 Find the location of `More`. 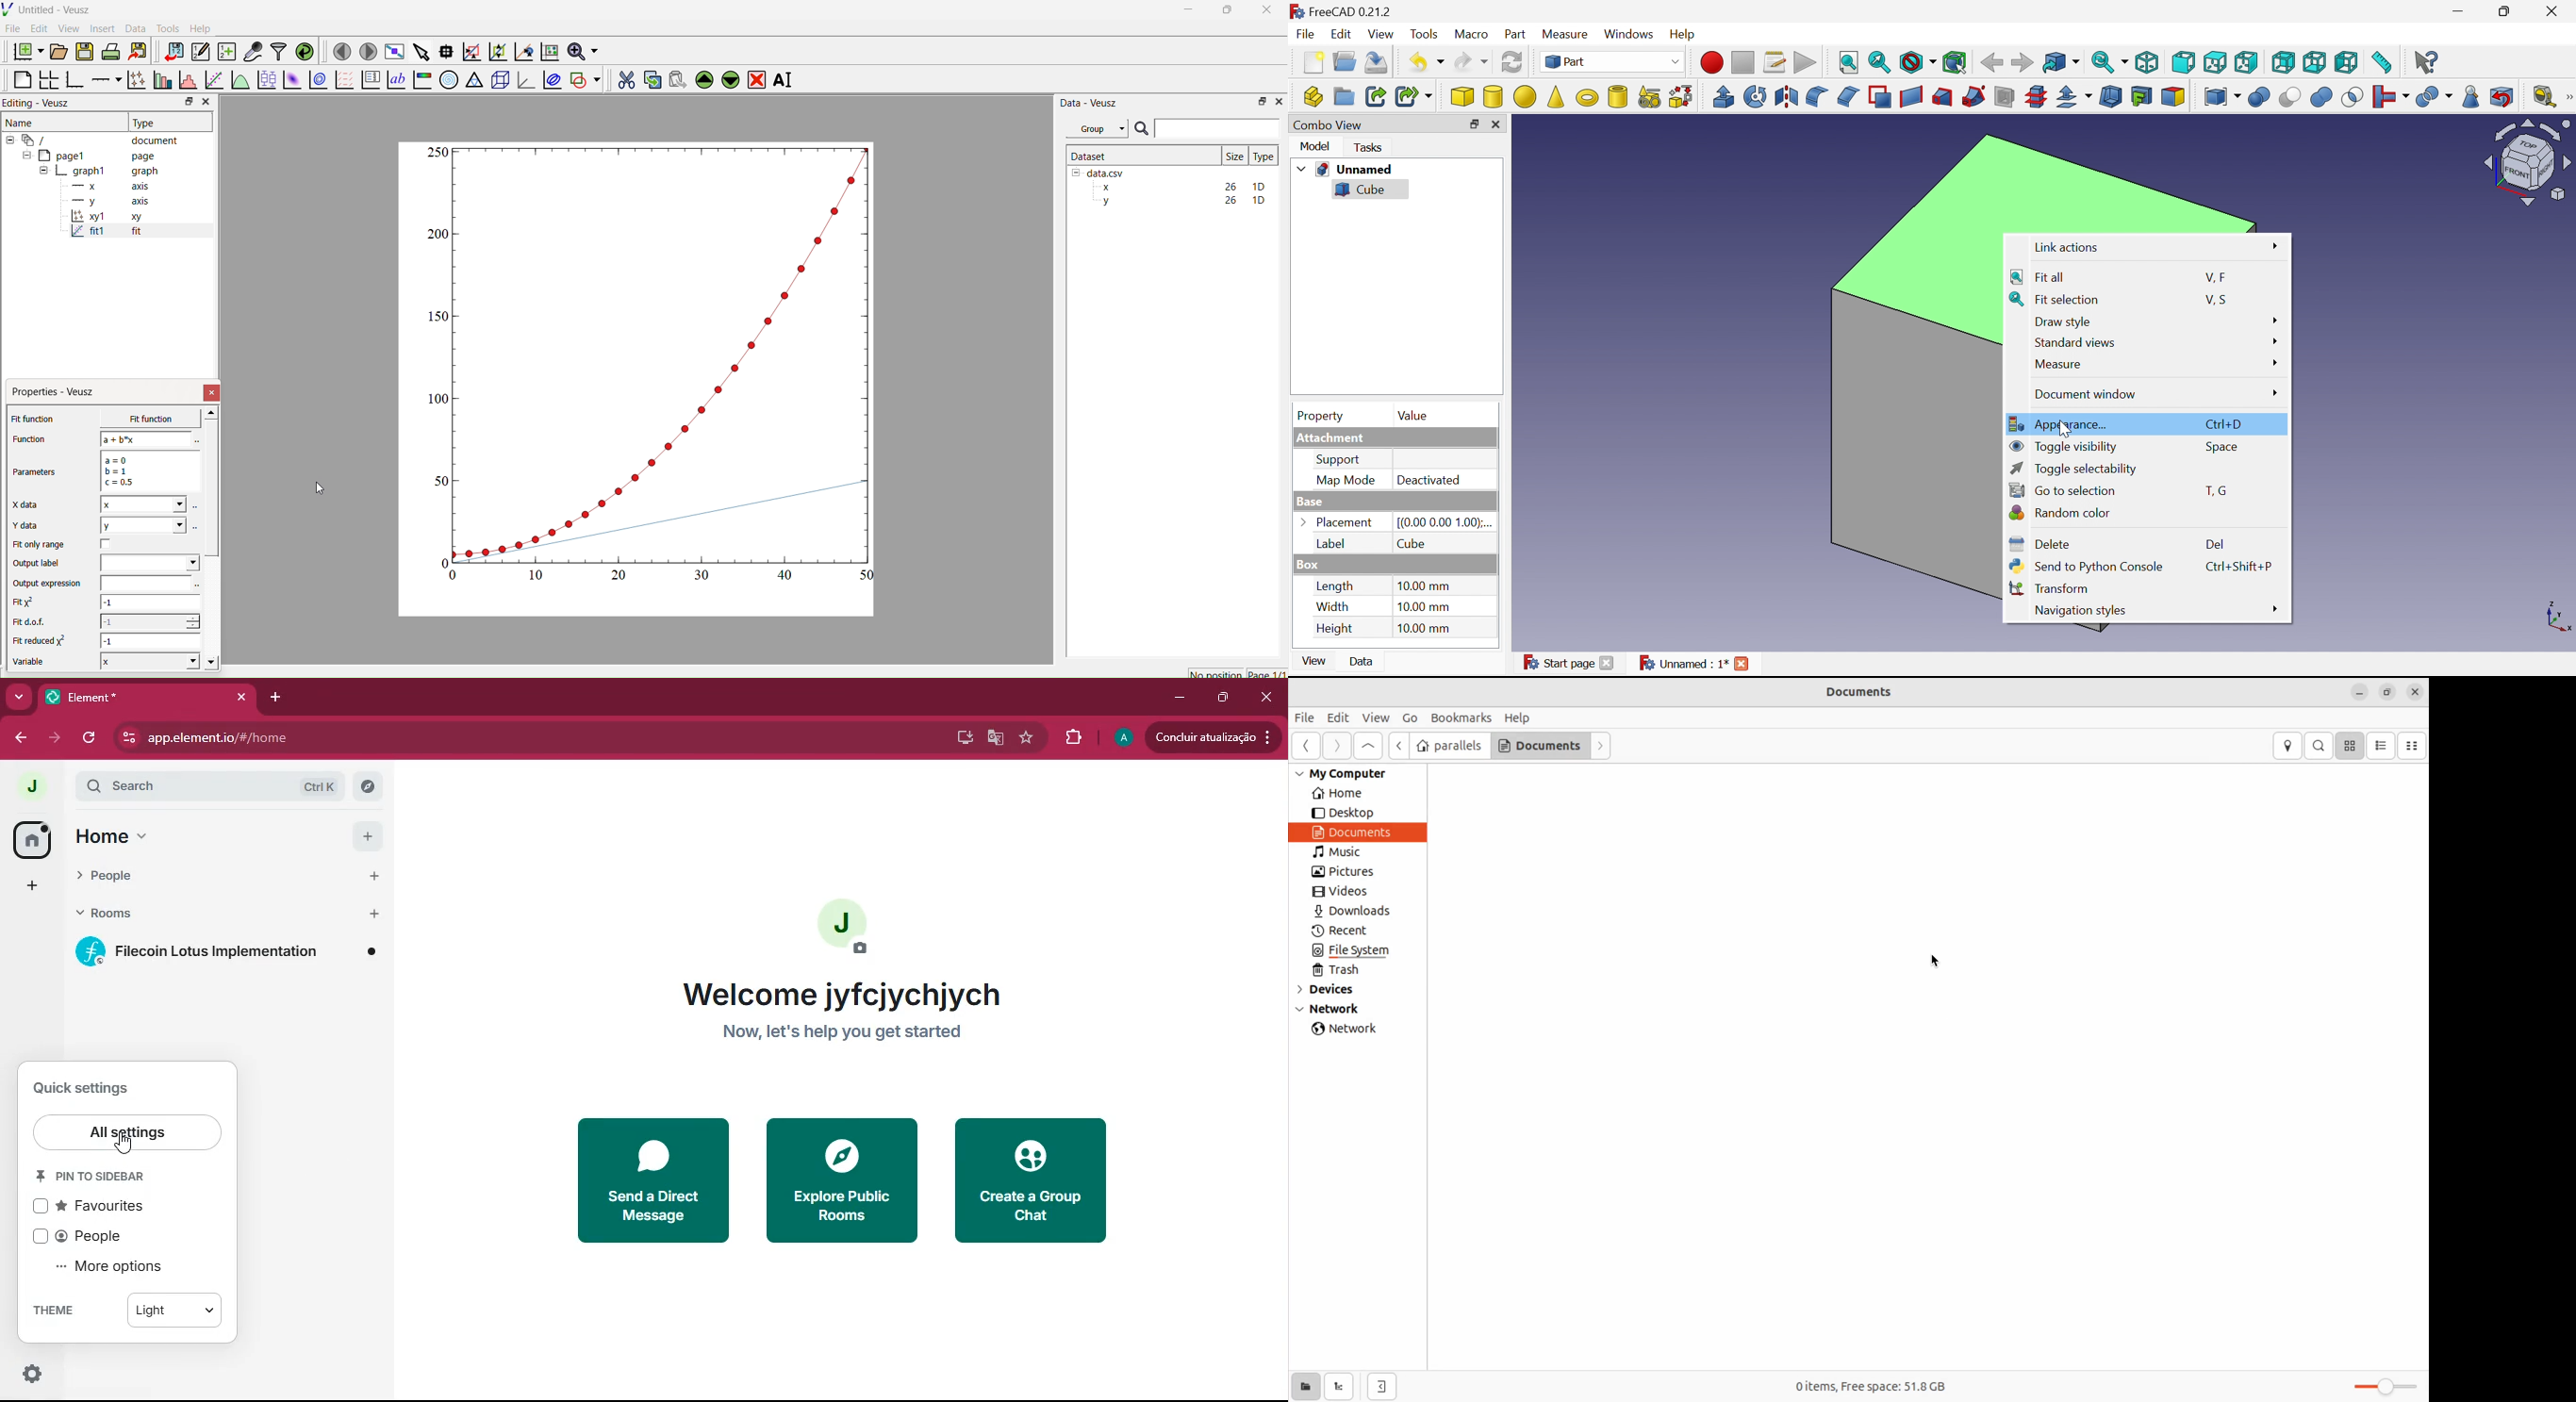

More is located at coordinates (2277, 245).